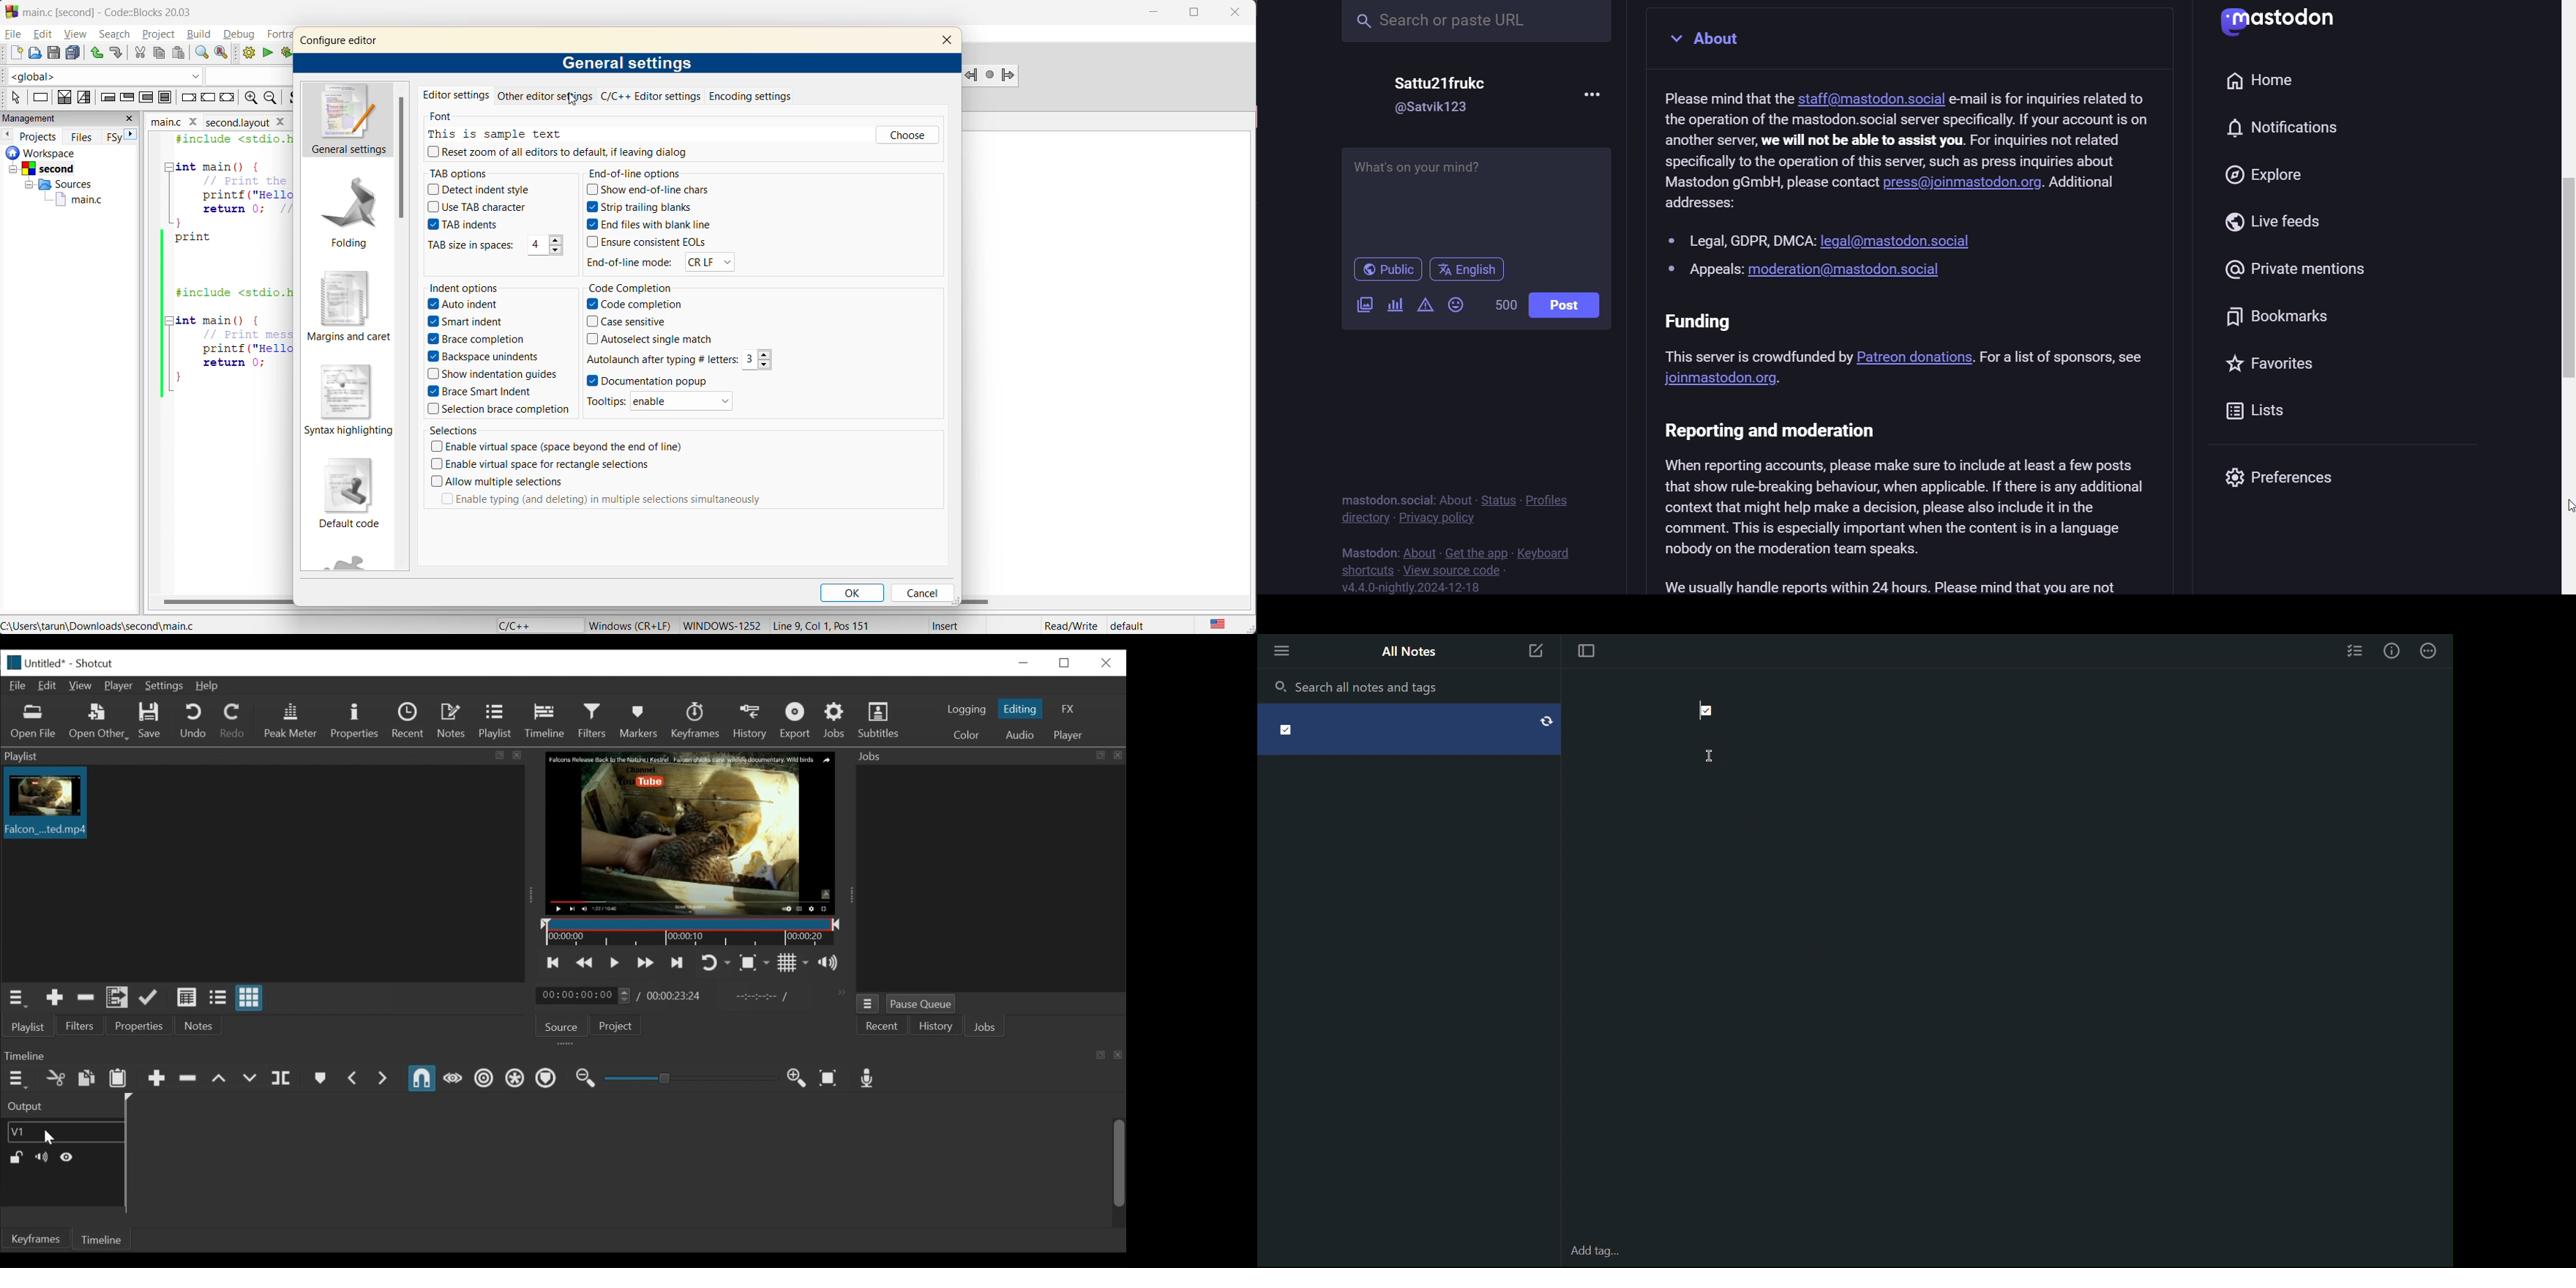 This screenshot has width=2576, height=1288. Describe the element at coordinates (715, 962) in the screenshot. I see `Toggle Zoom` at that location.